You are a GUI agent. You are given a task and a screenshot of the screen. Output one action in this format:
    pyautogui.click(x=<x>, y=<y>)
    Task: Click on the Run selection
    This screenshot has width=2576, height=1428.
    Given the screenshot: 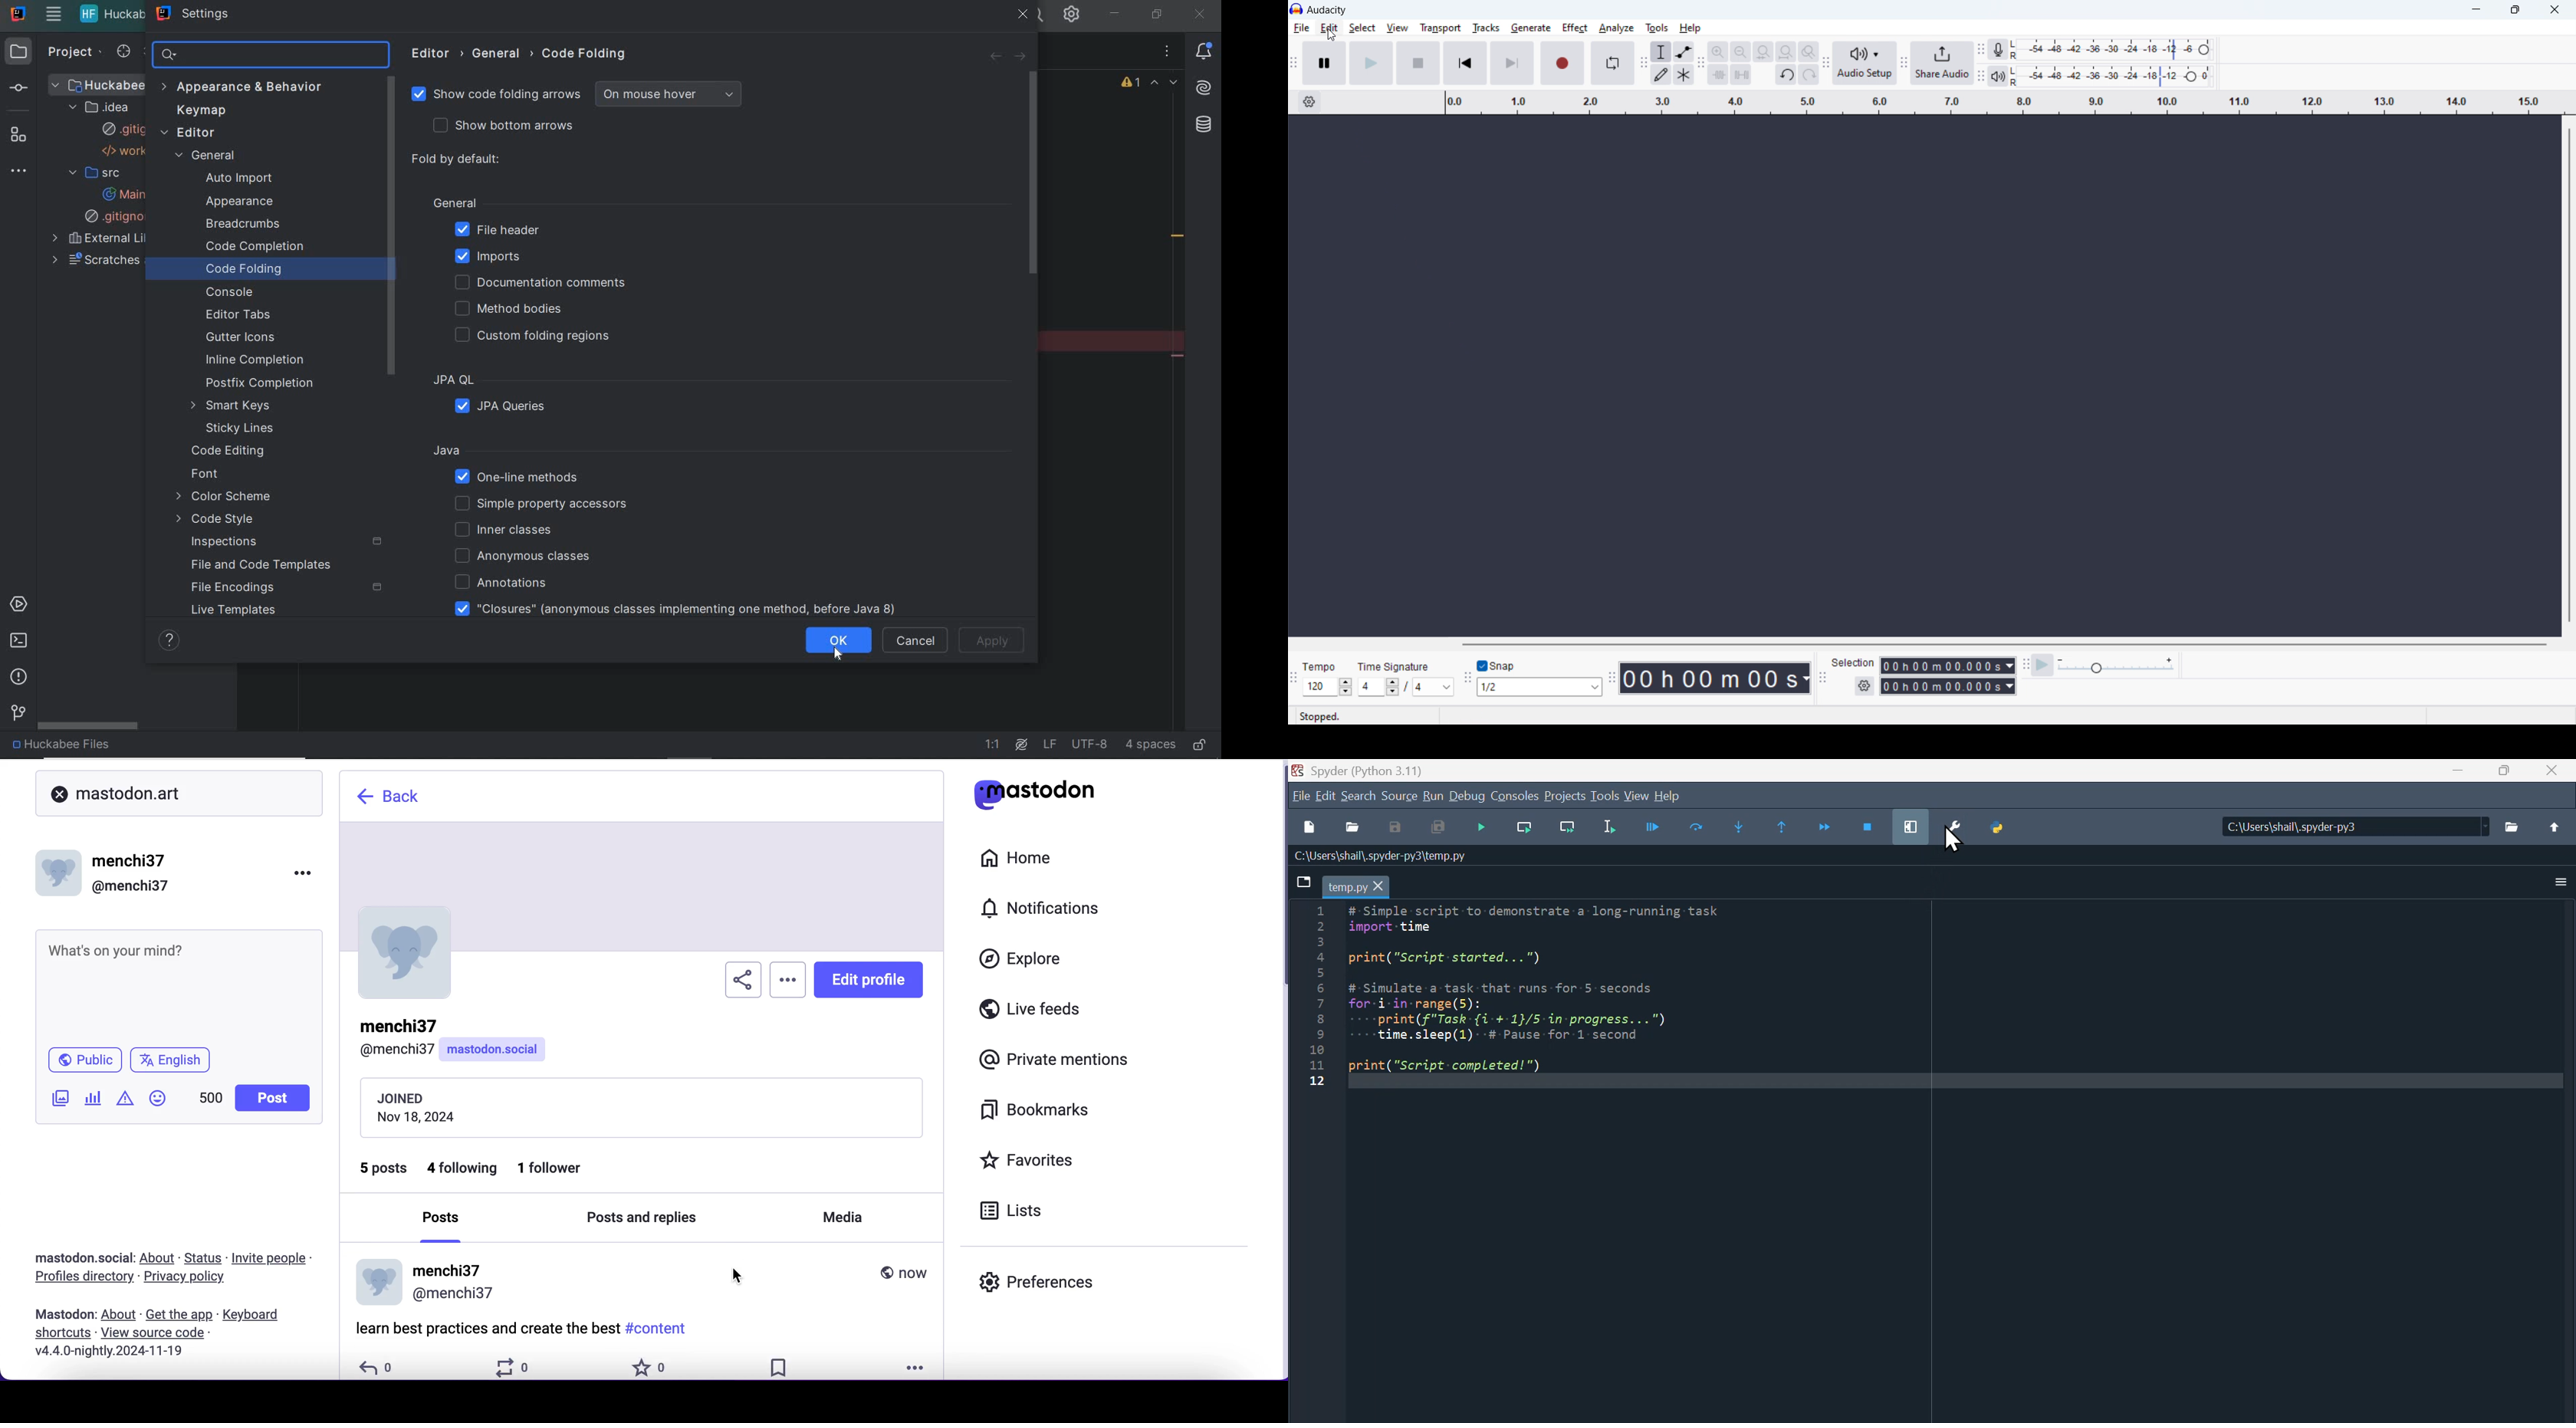 What is the action you would take?
    pyautogui.click(x=1611, y=831)
    